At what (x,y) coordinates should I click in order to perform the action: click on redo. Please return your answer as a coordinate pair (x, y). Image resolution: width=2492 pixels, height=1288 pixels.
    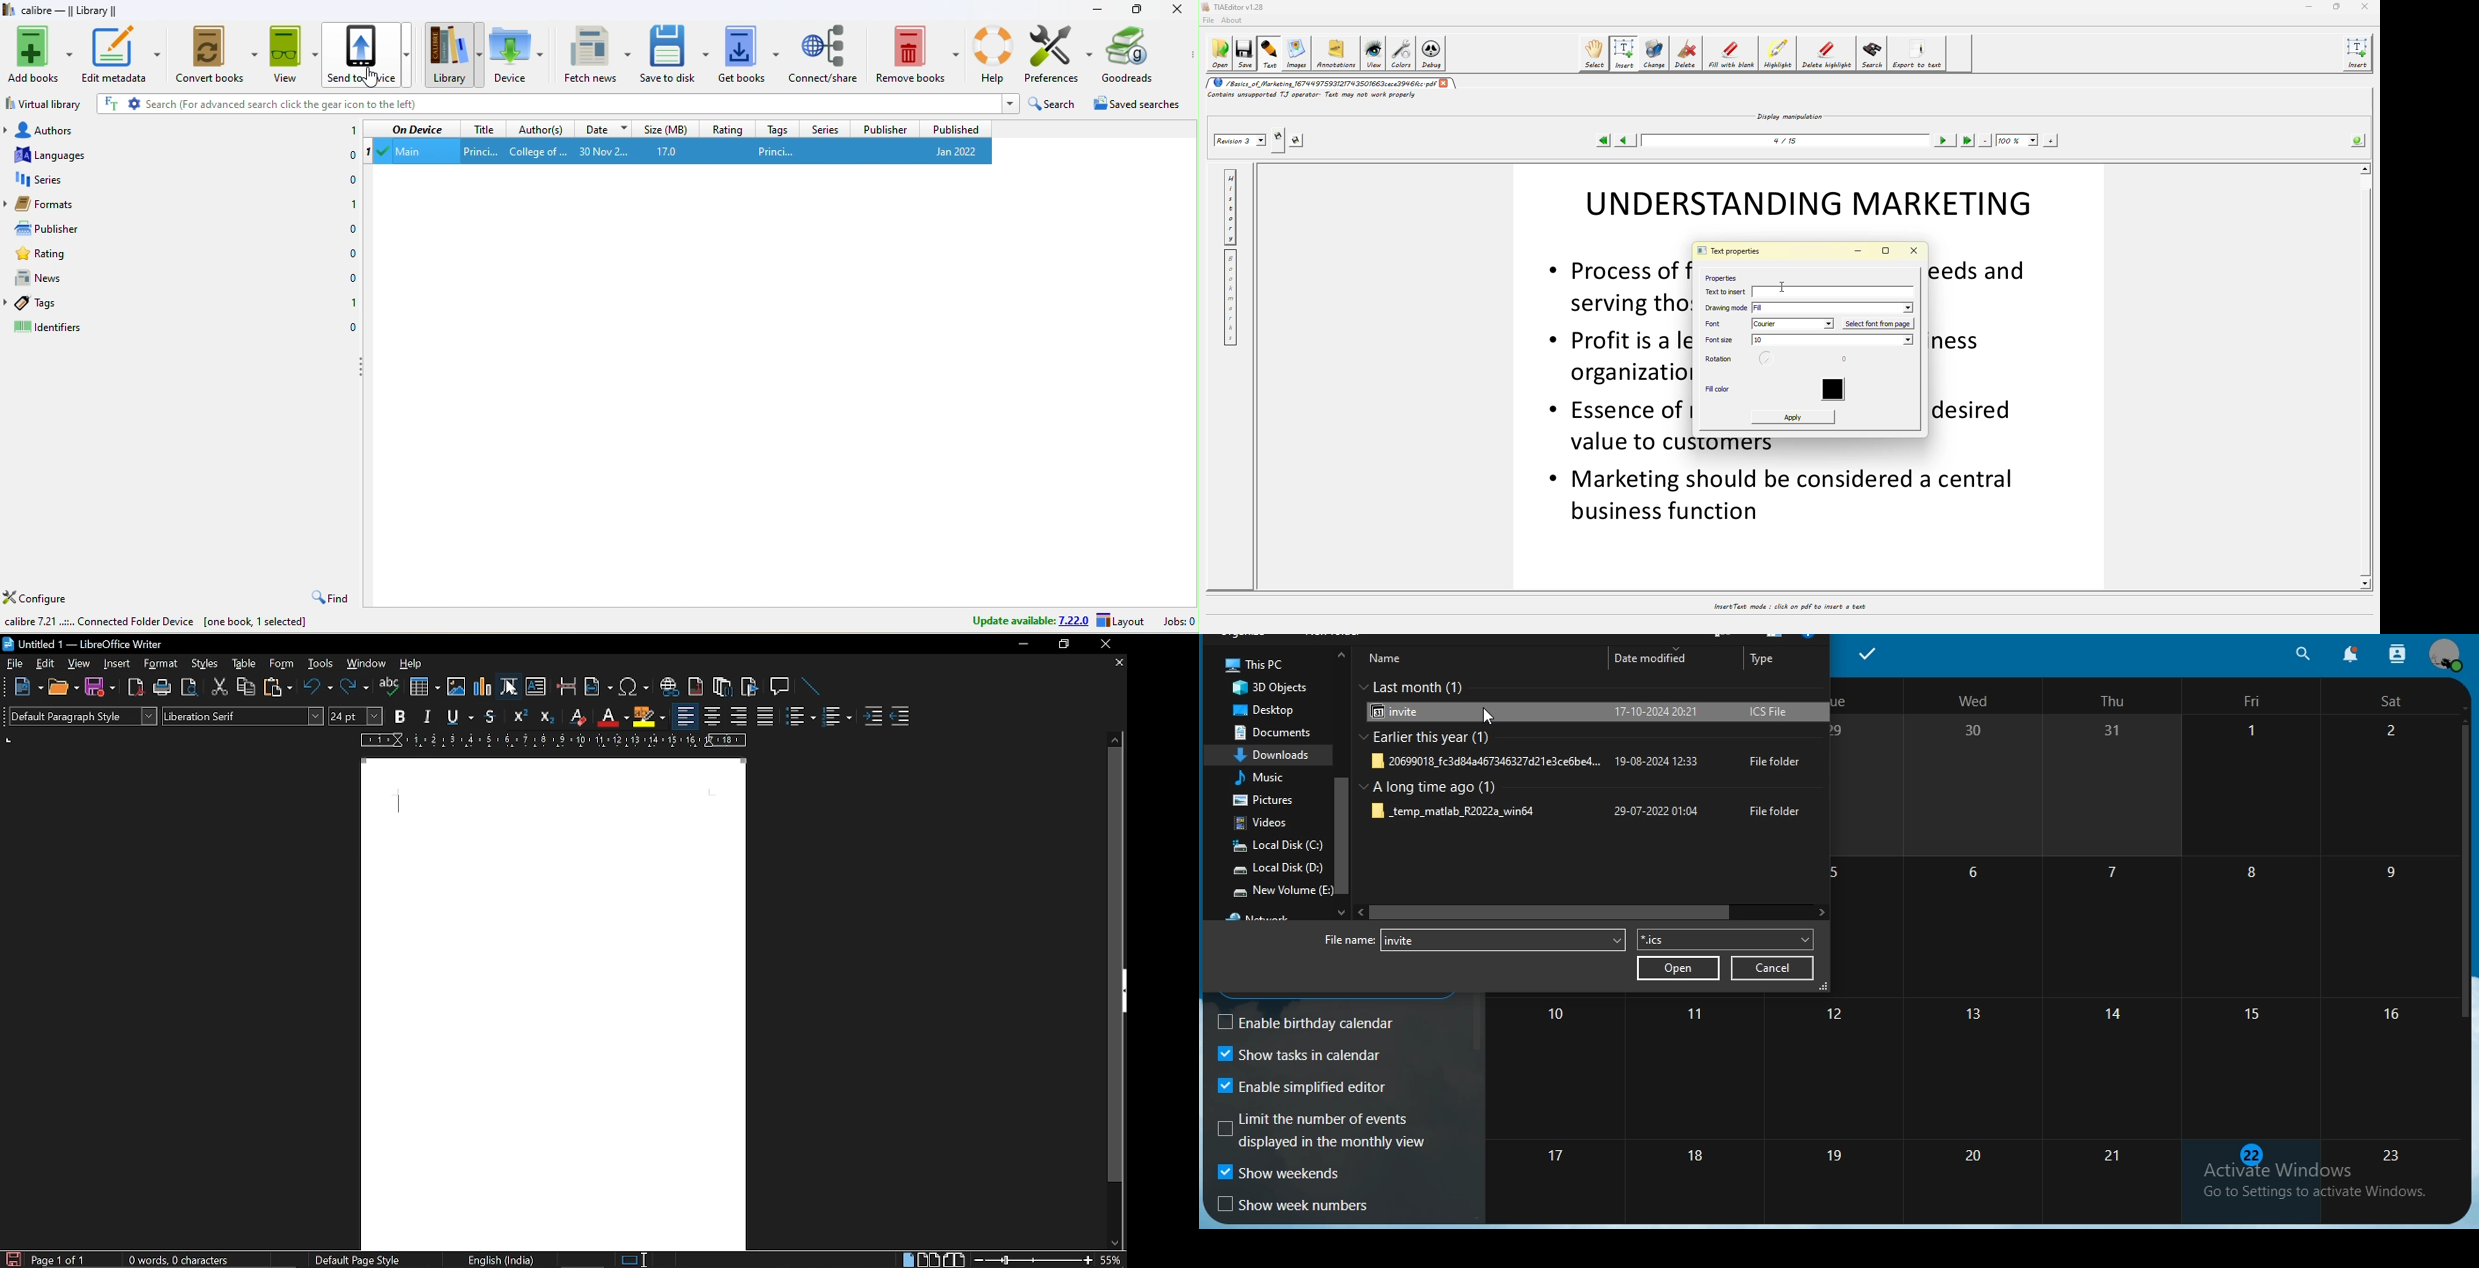
    Looking at the image, I should click on (354, 689).